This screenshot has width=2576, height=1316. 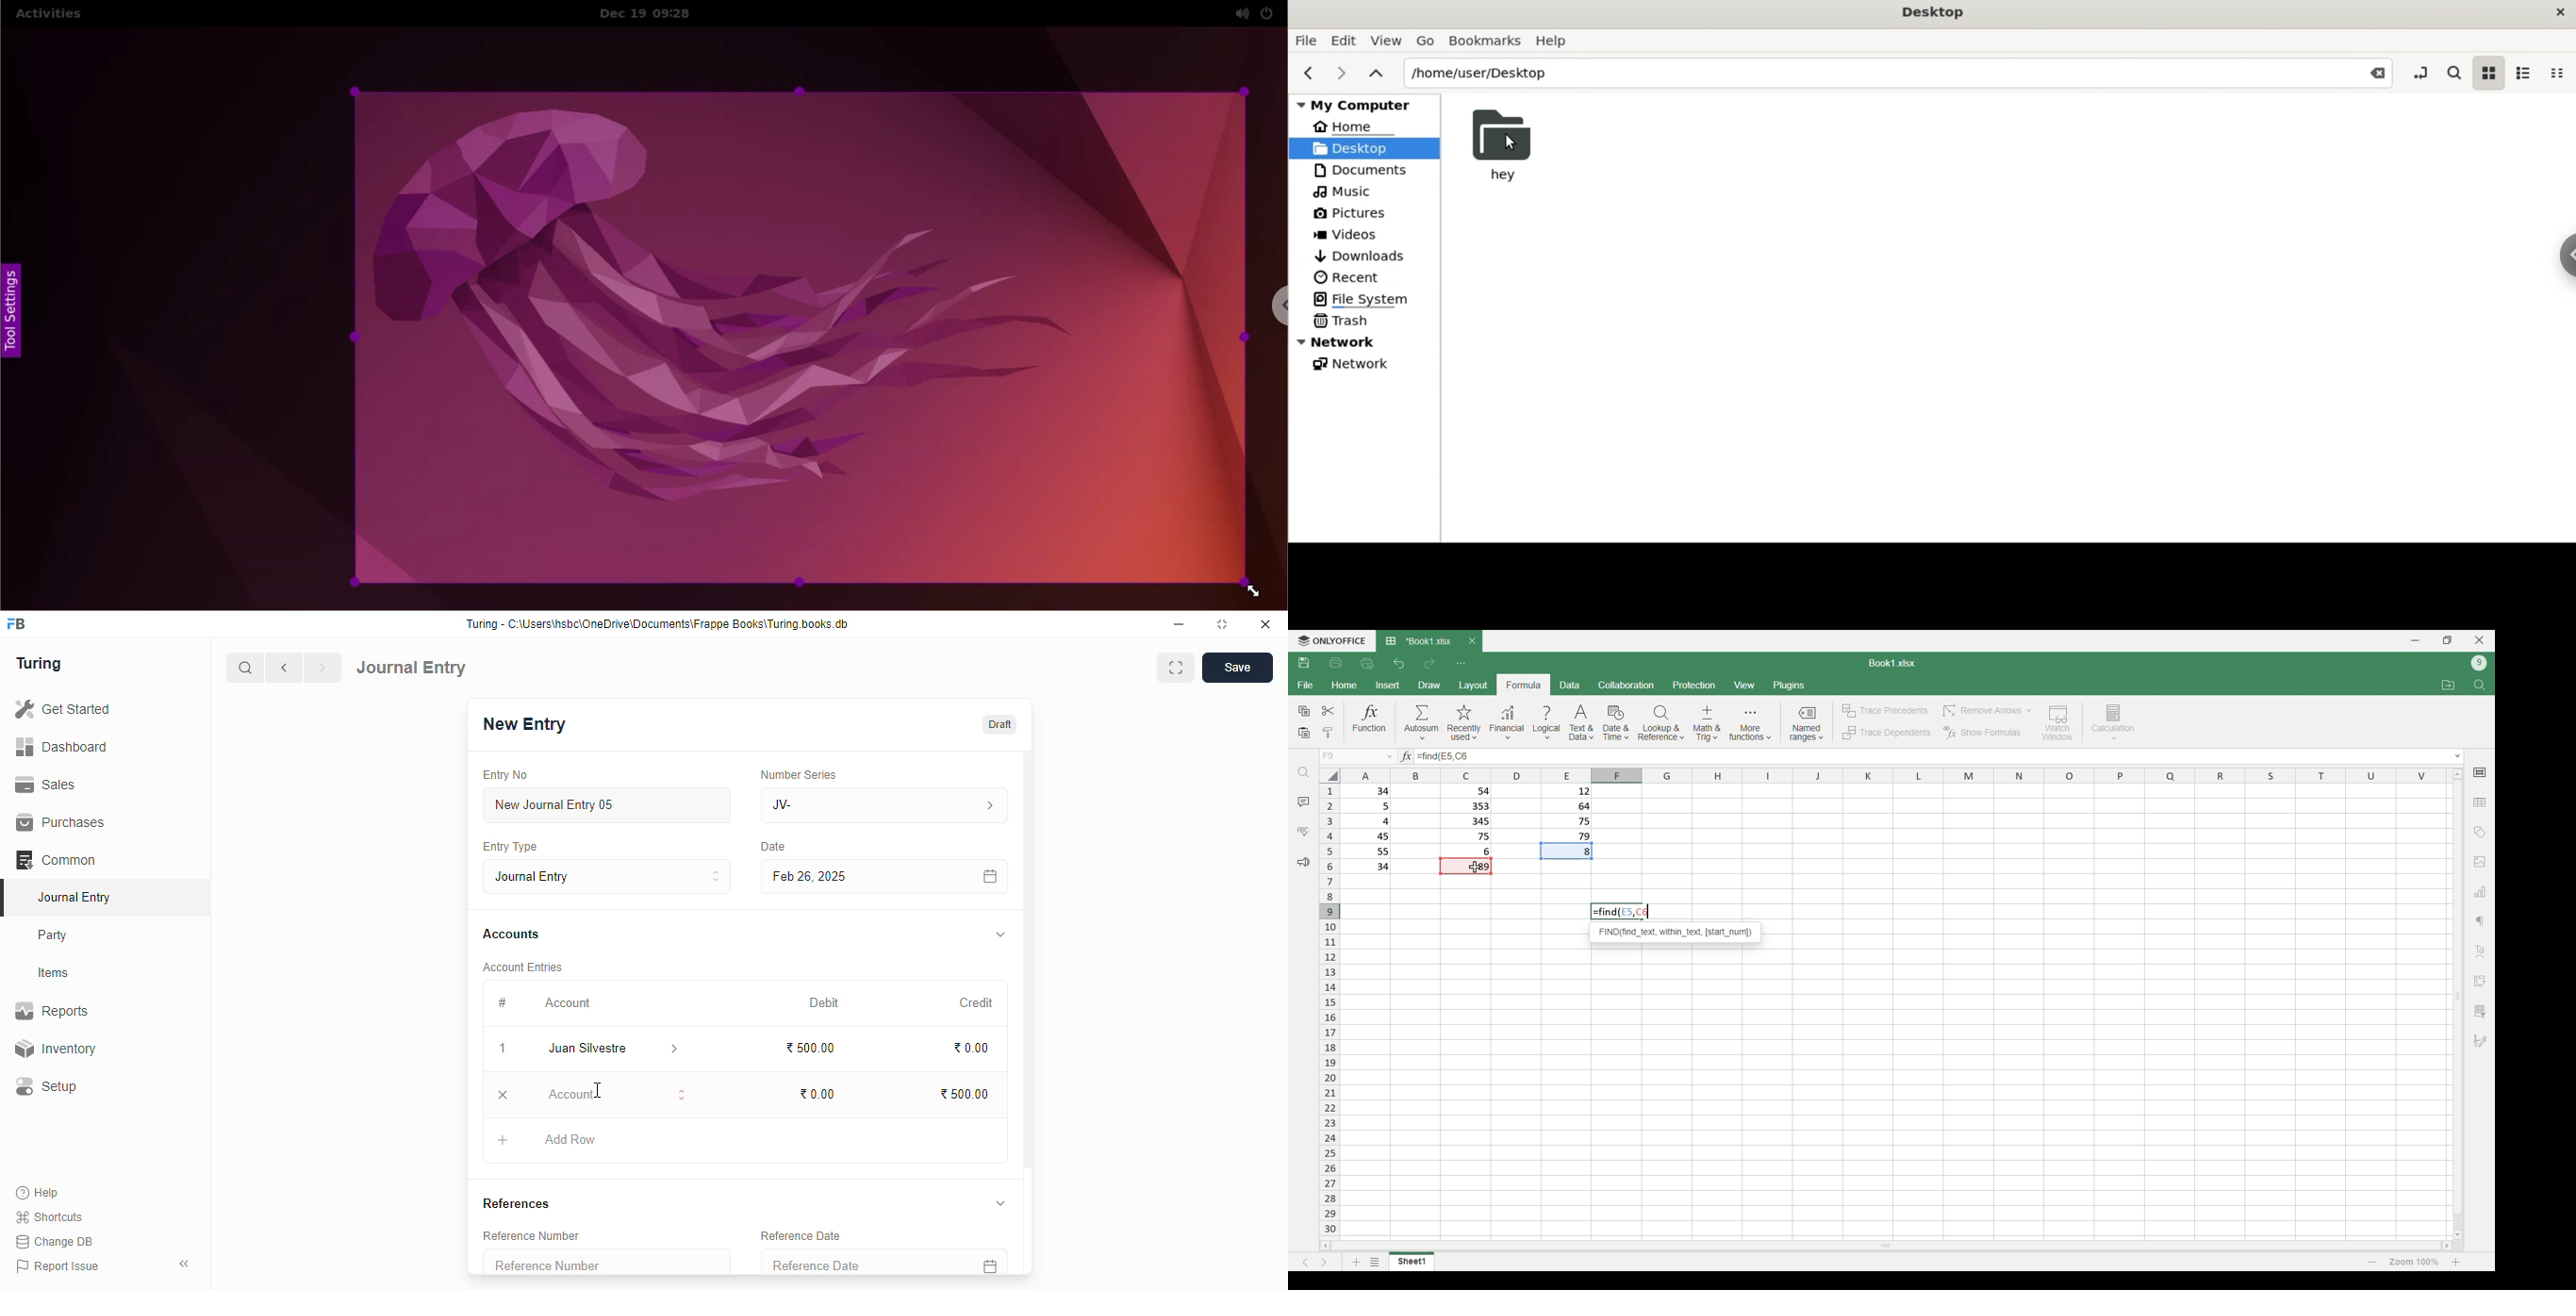 I want to click on Selected cell number, so click(x=1634, y=912).